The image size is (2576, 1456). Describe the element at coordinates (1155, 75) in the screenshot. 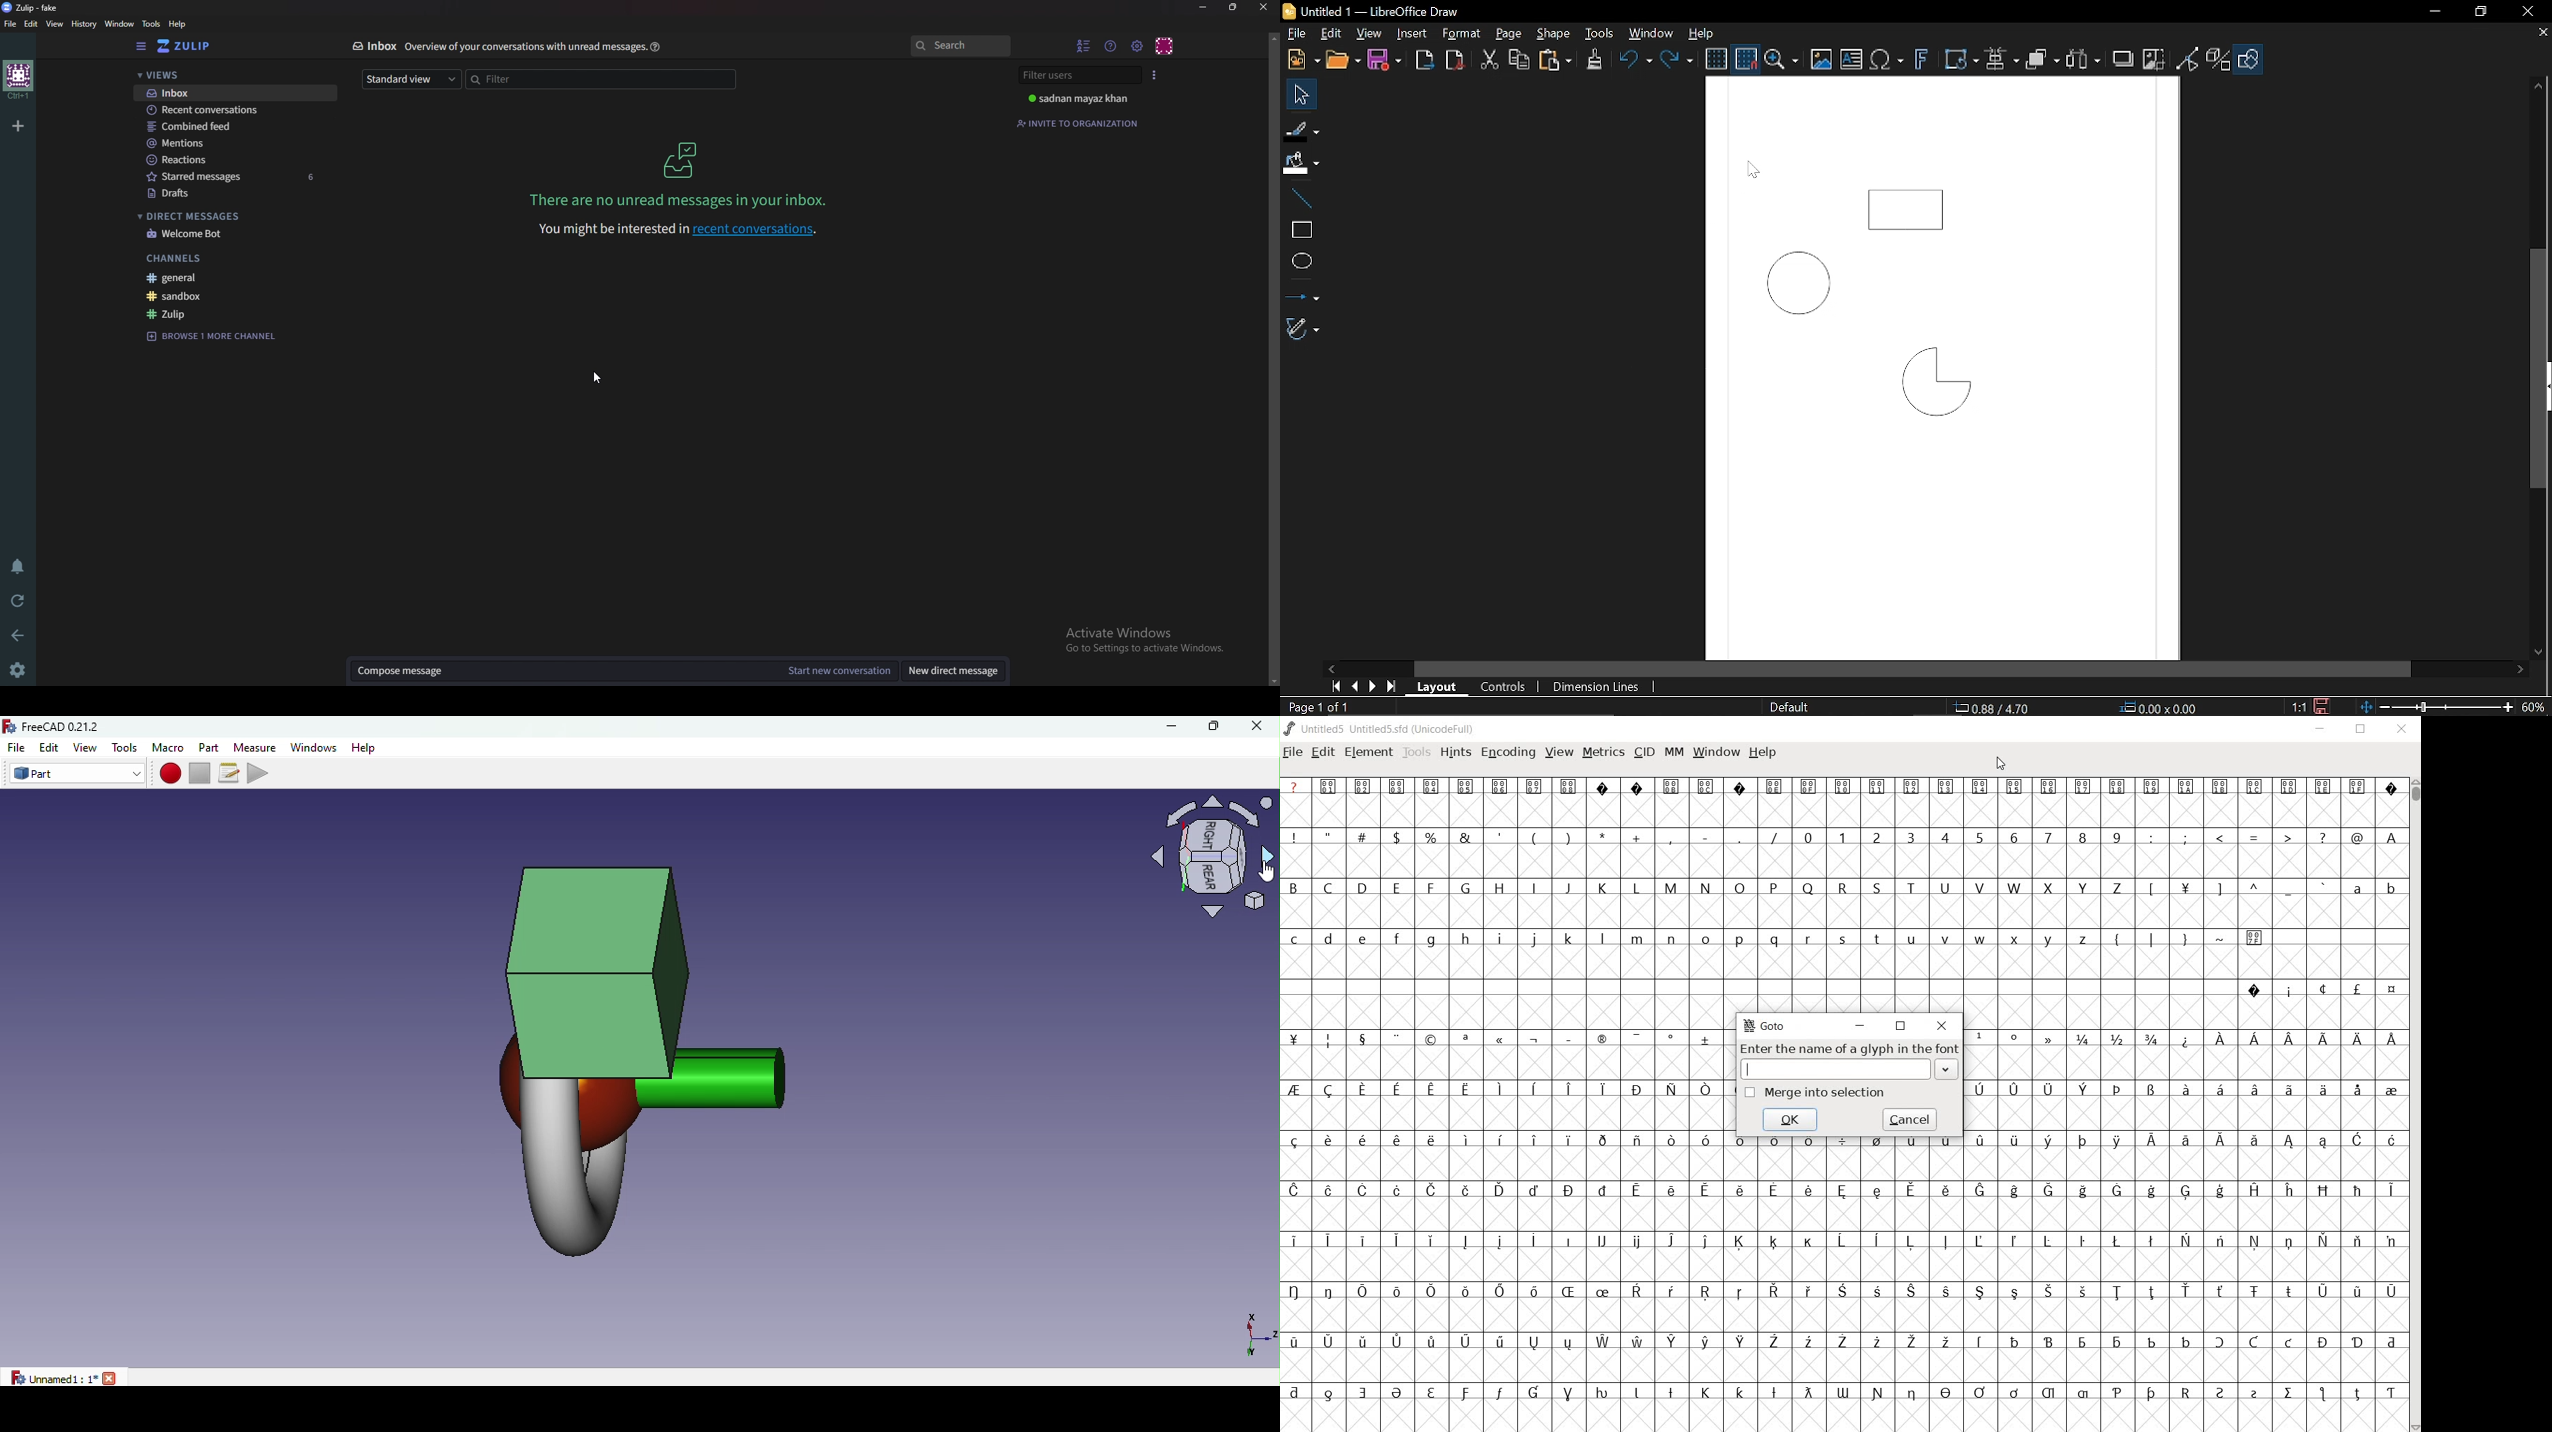

I see `User list style` at that location.